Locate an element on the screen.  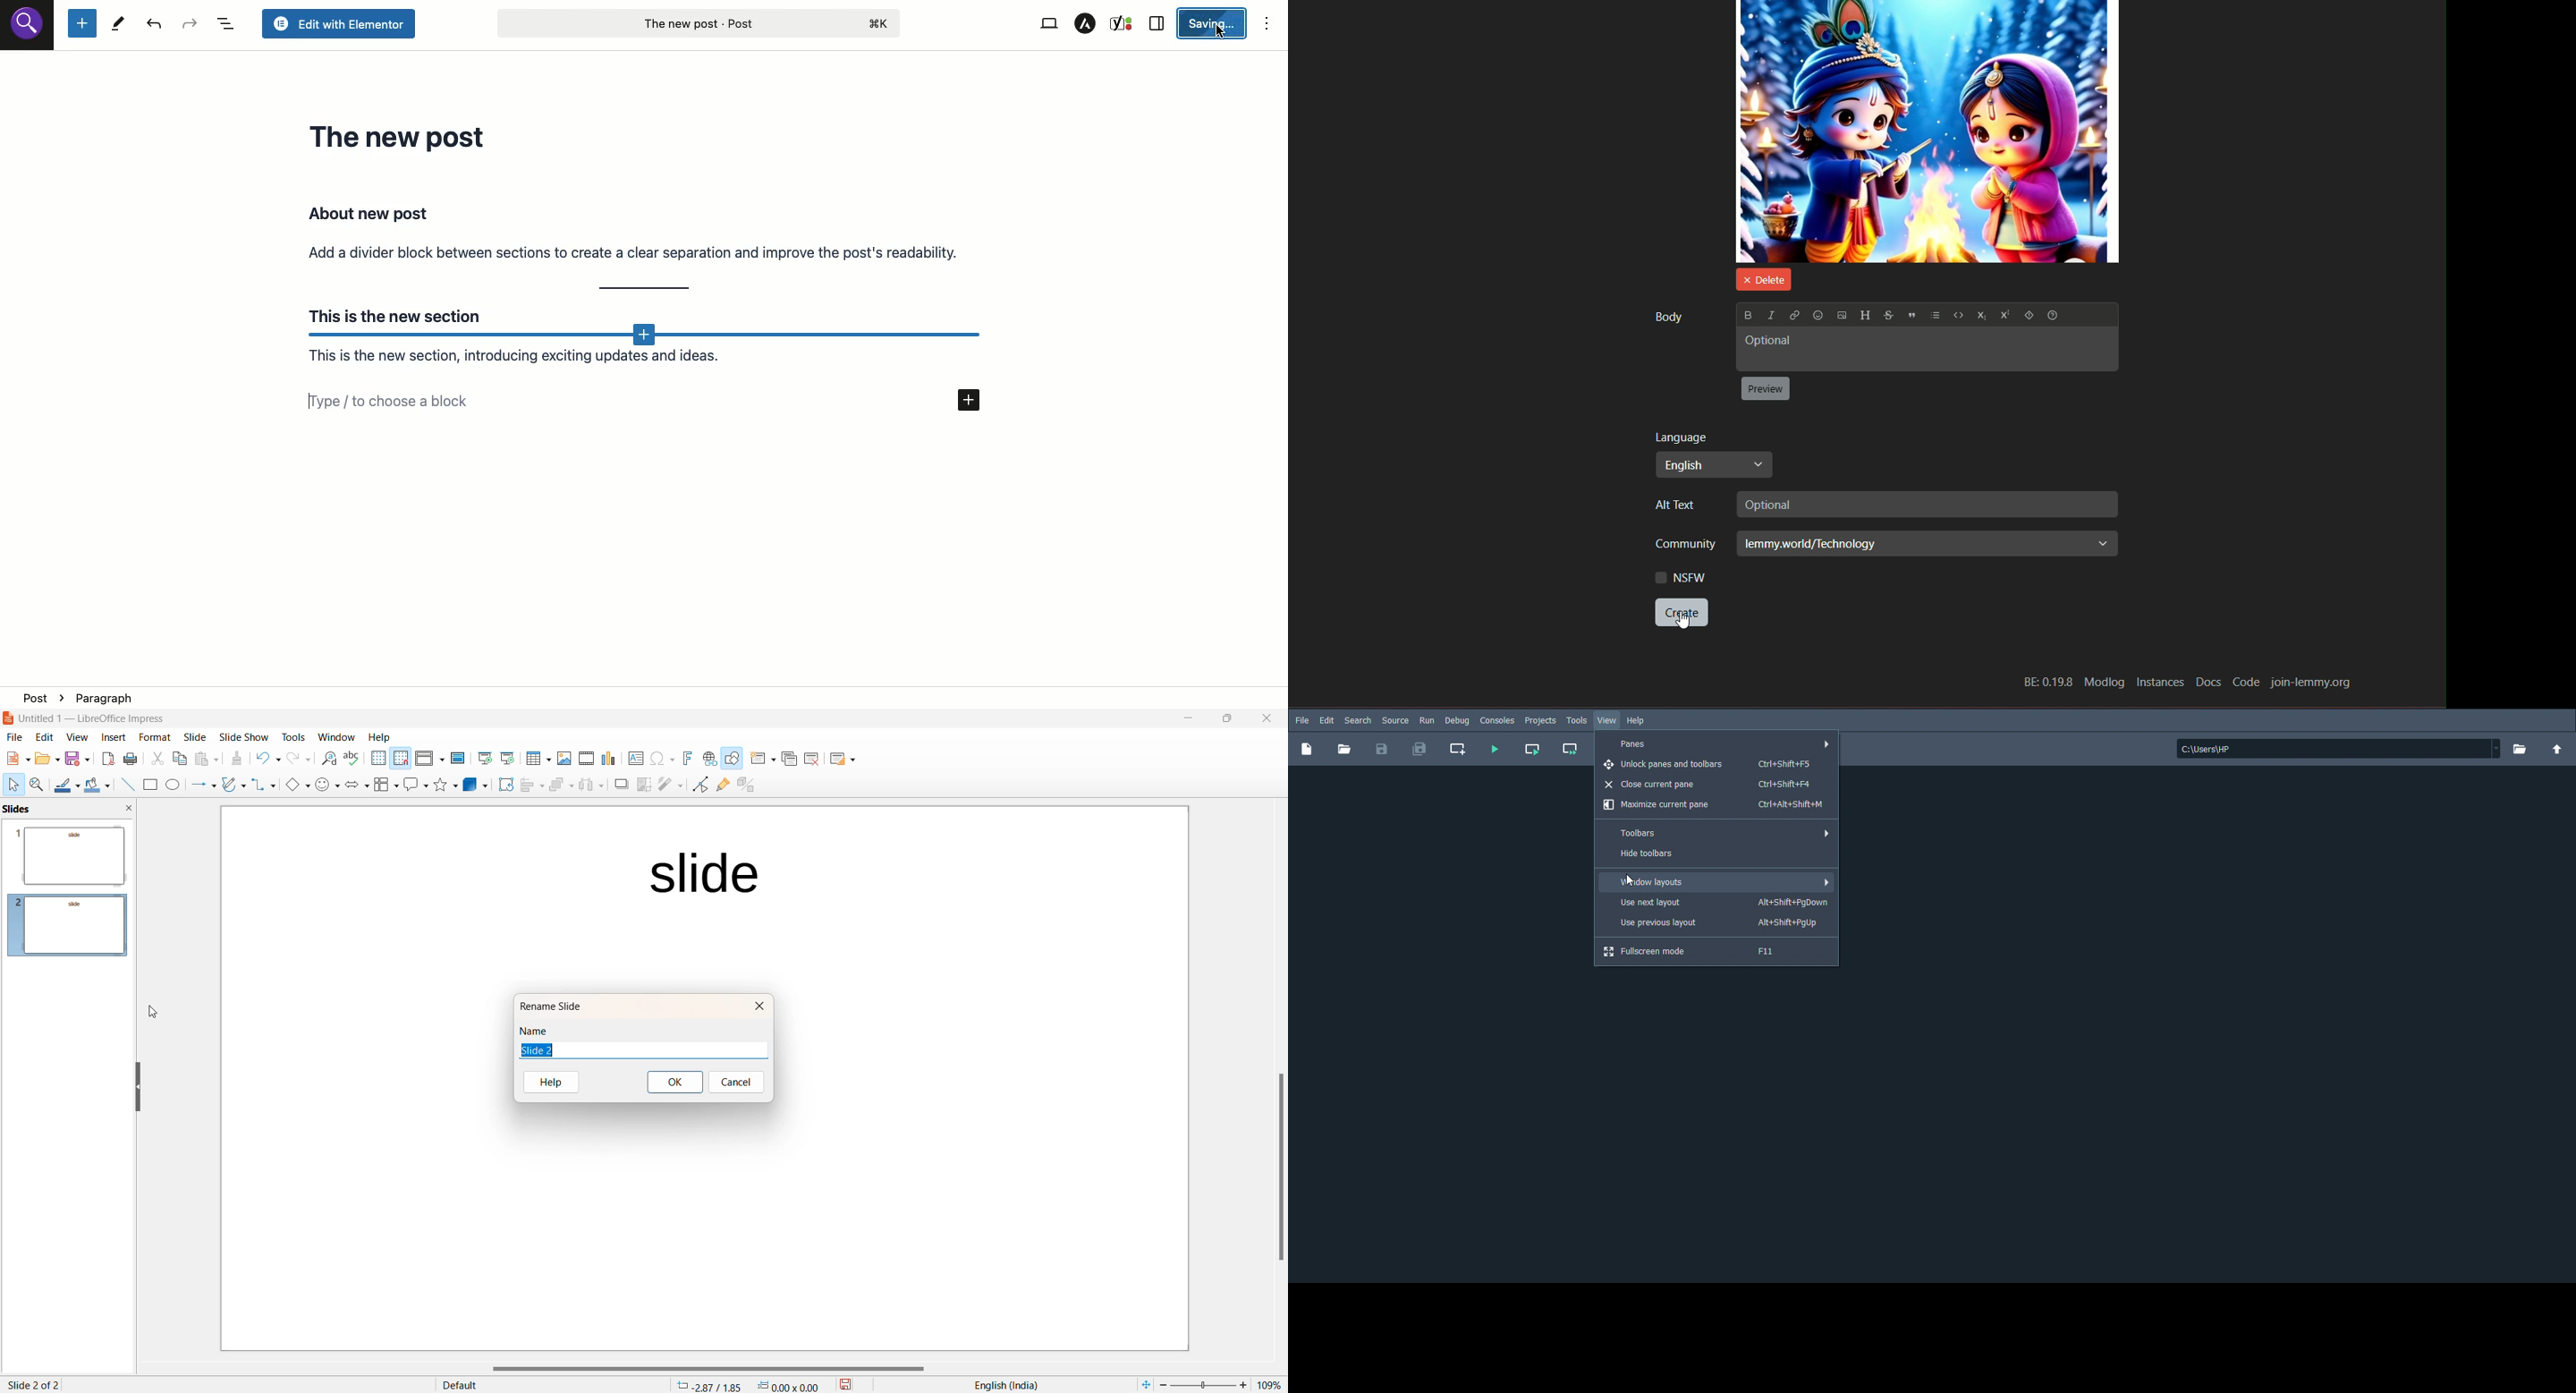
Paste options is located at coordinates (208, 758).